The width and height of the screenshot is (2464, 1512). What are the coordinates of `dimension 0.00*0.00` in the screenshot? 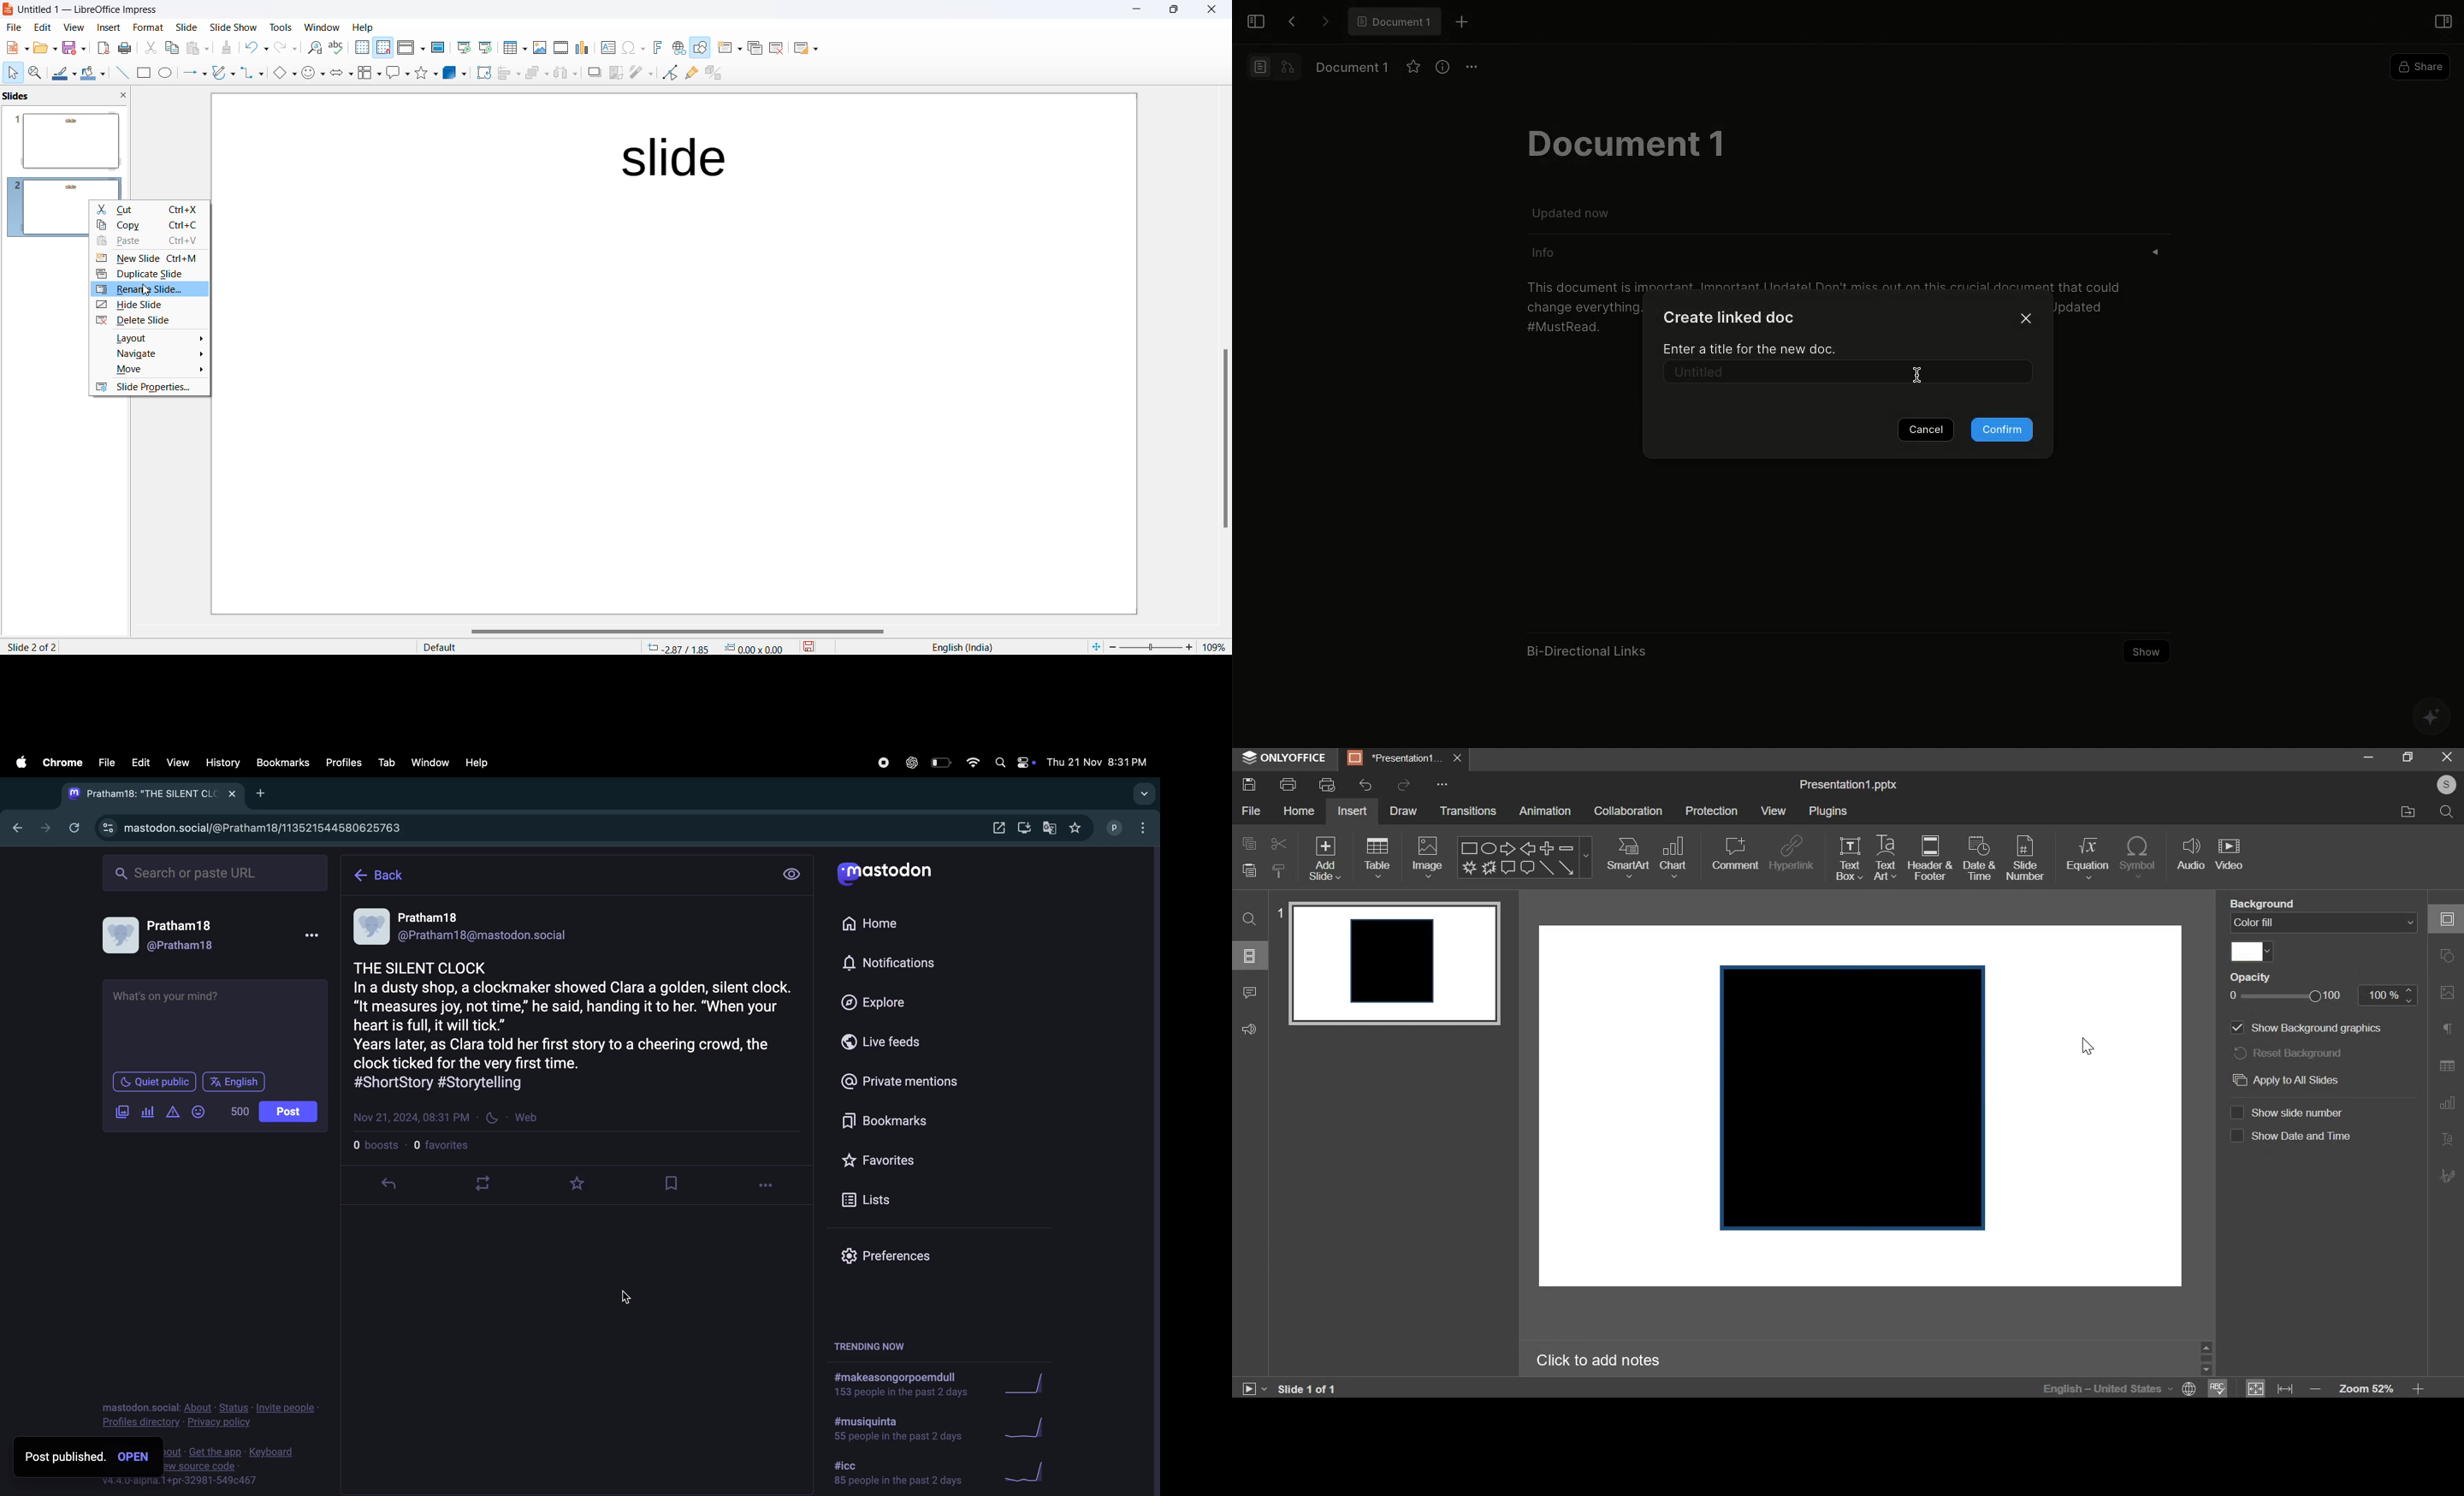 It's located at (757, 648).